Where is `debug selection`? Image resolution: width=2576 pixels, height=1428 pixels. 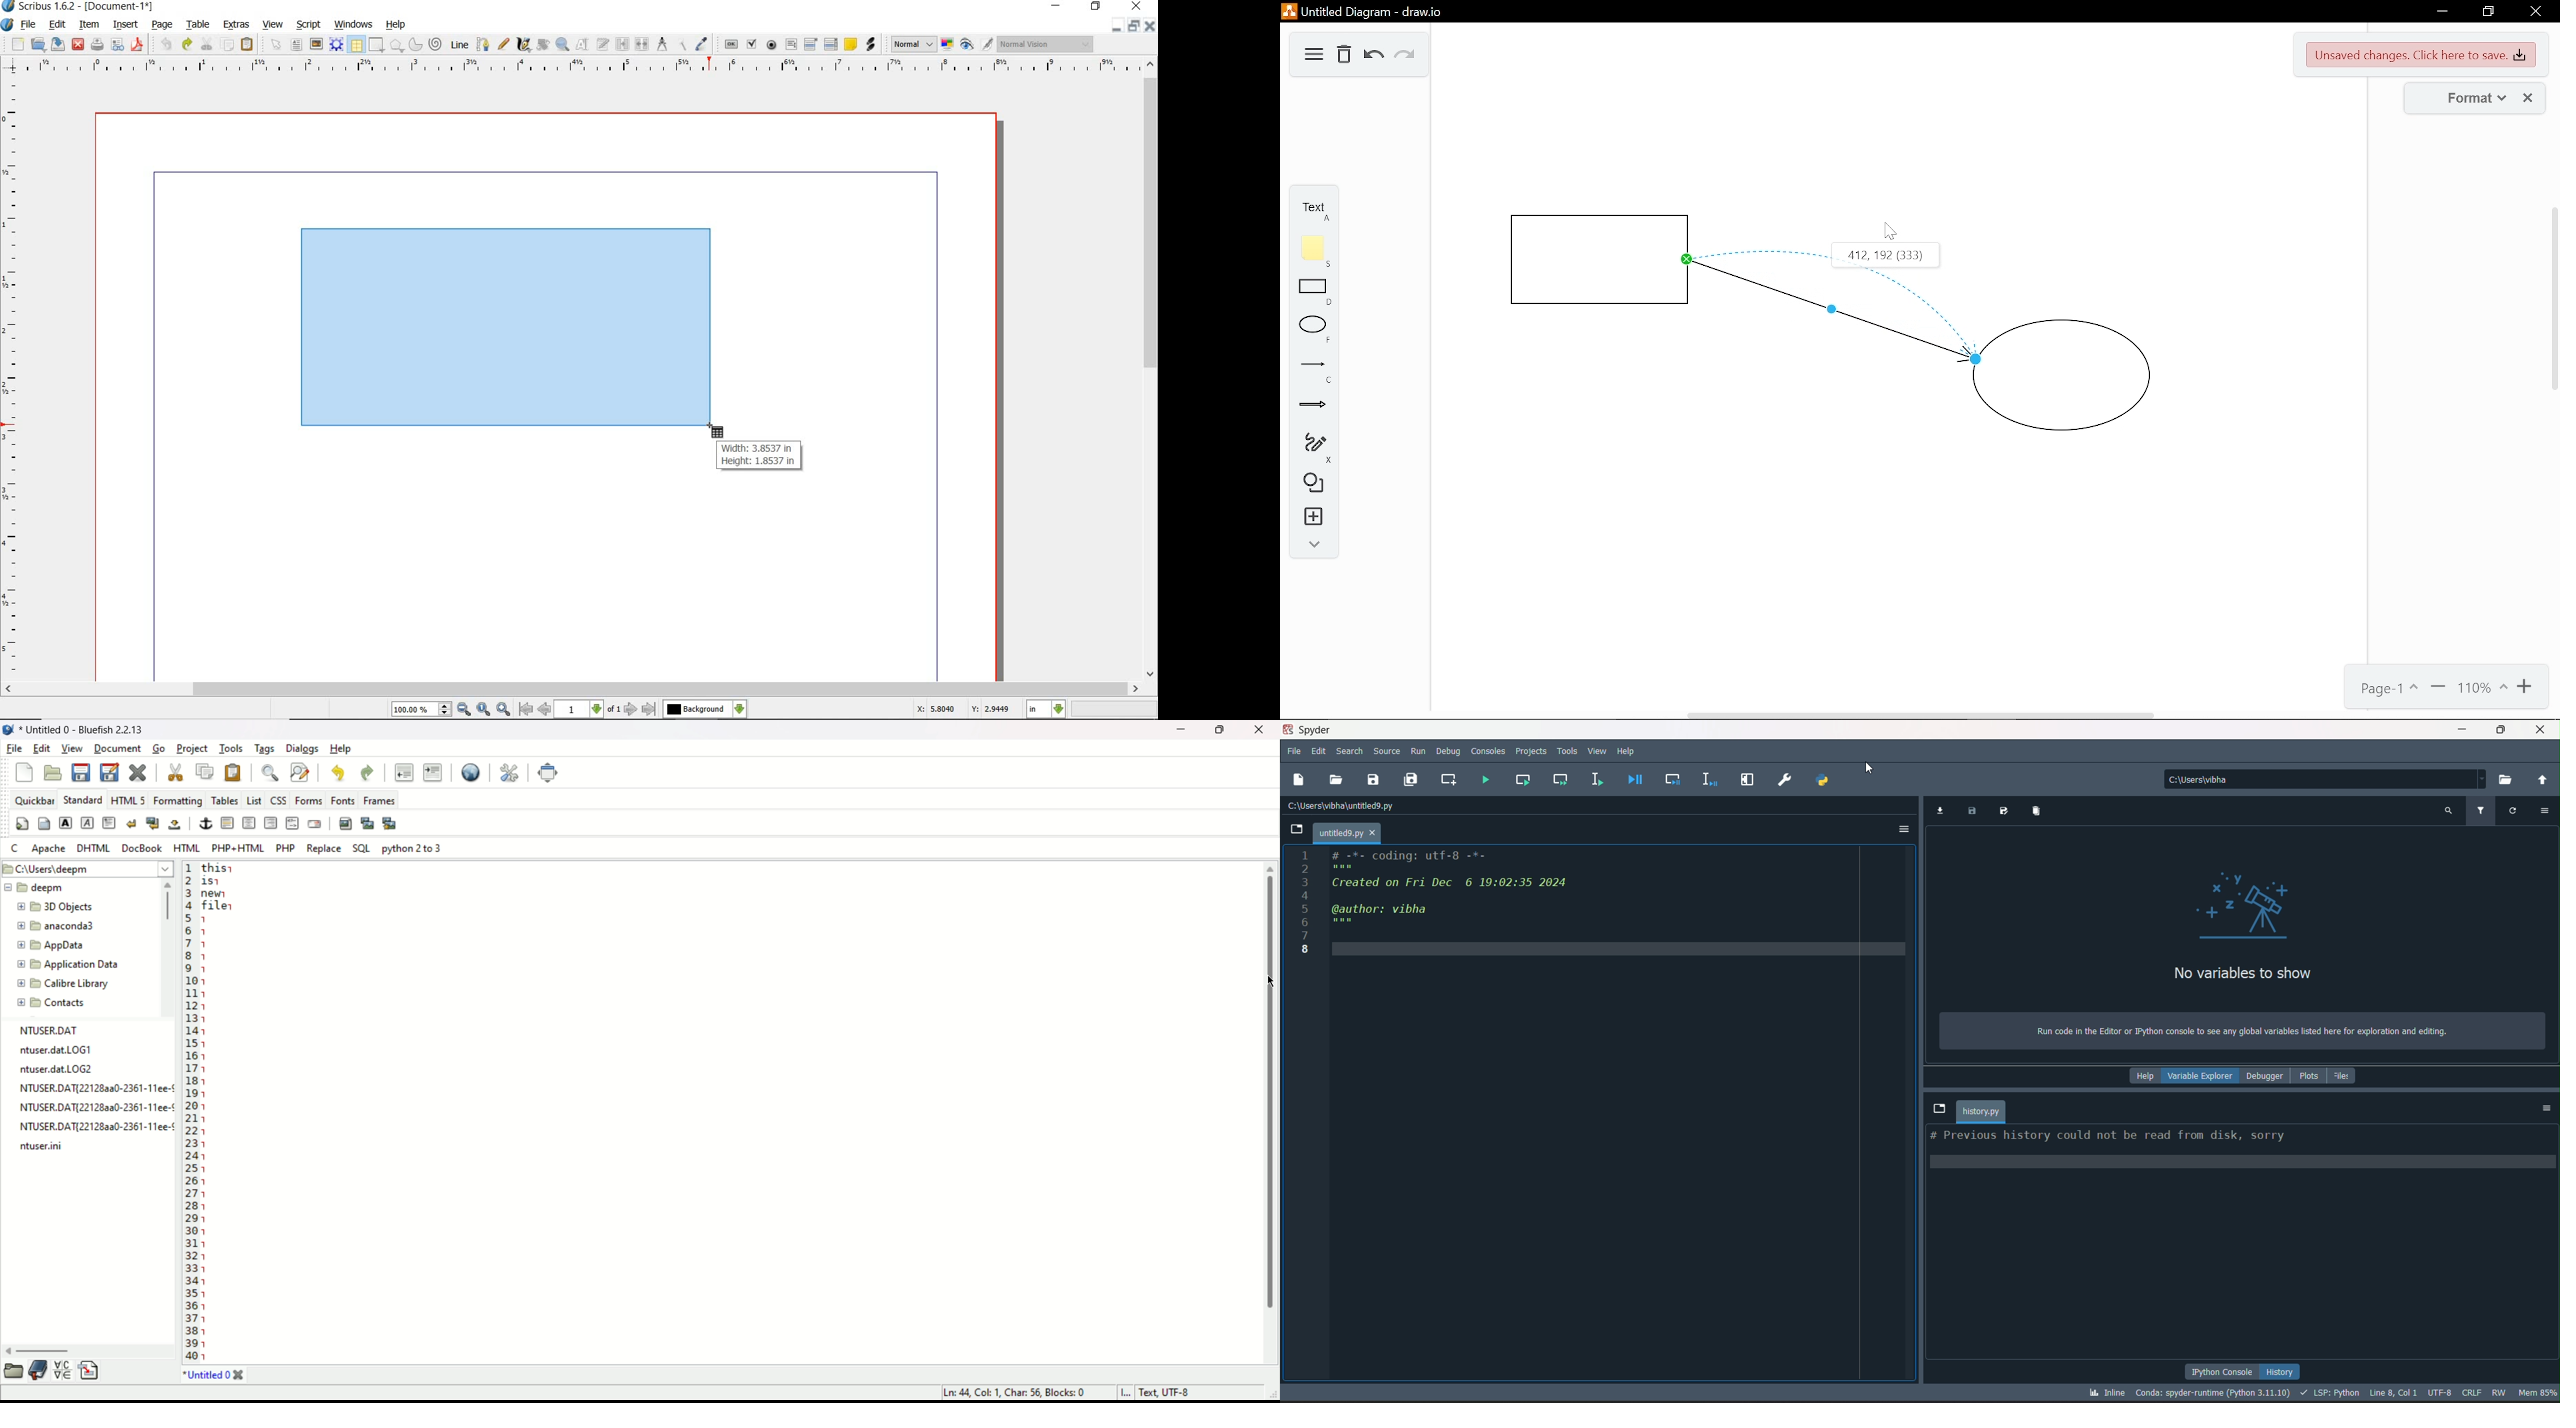 debug selection is located at coordinates (1706, 779).